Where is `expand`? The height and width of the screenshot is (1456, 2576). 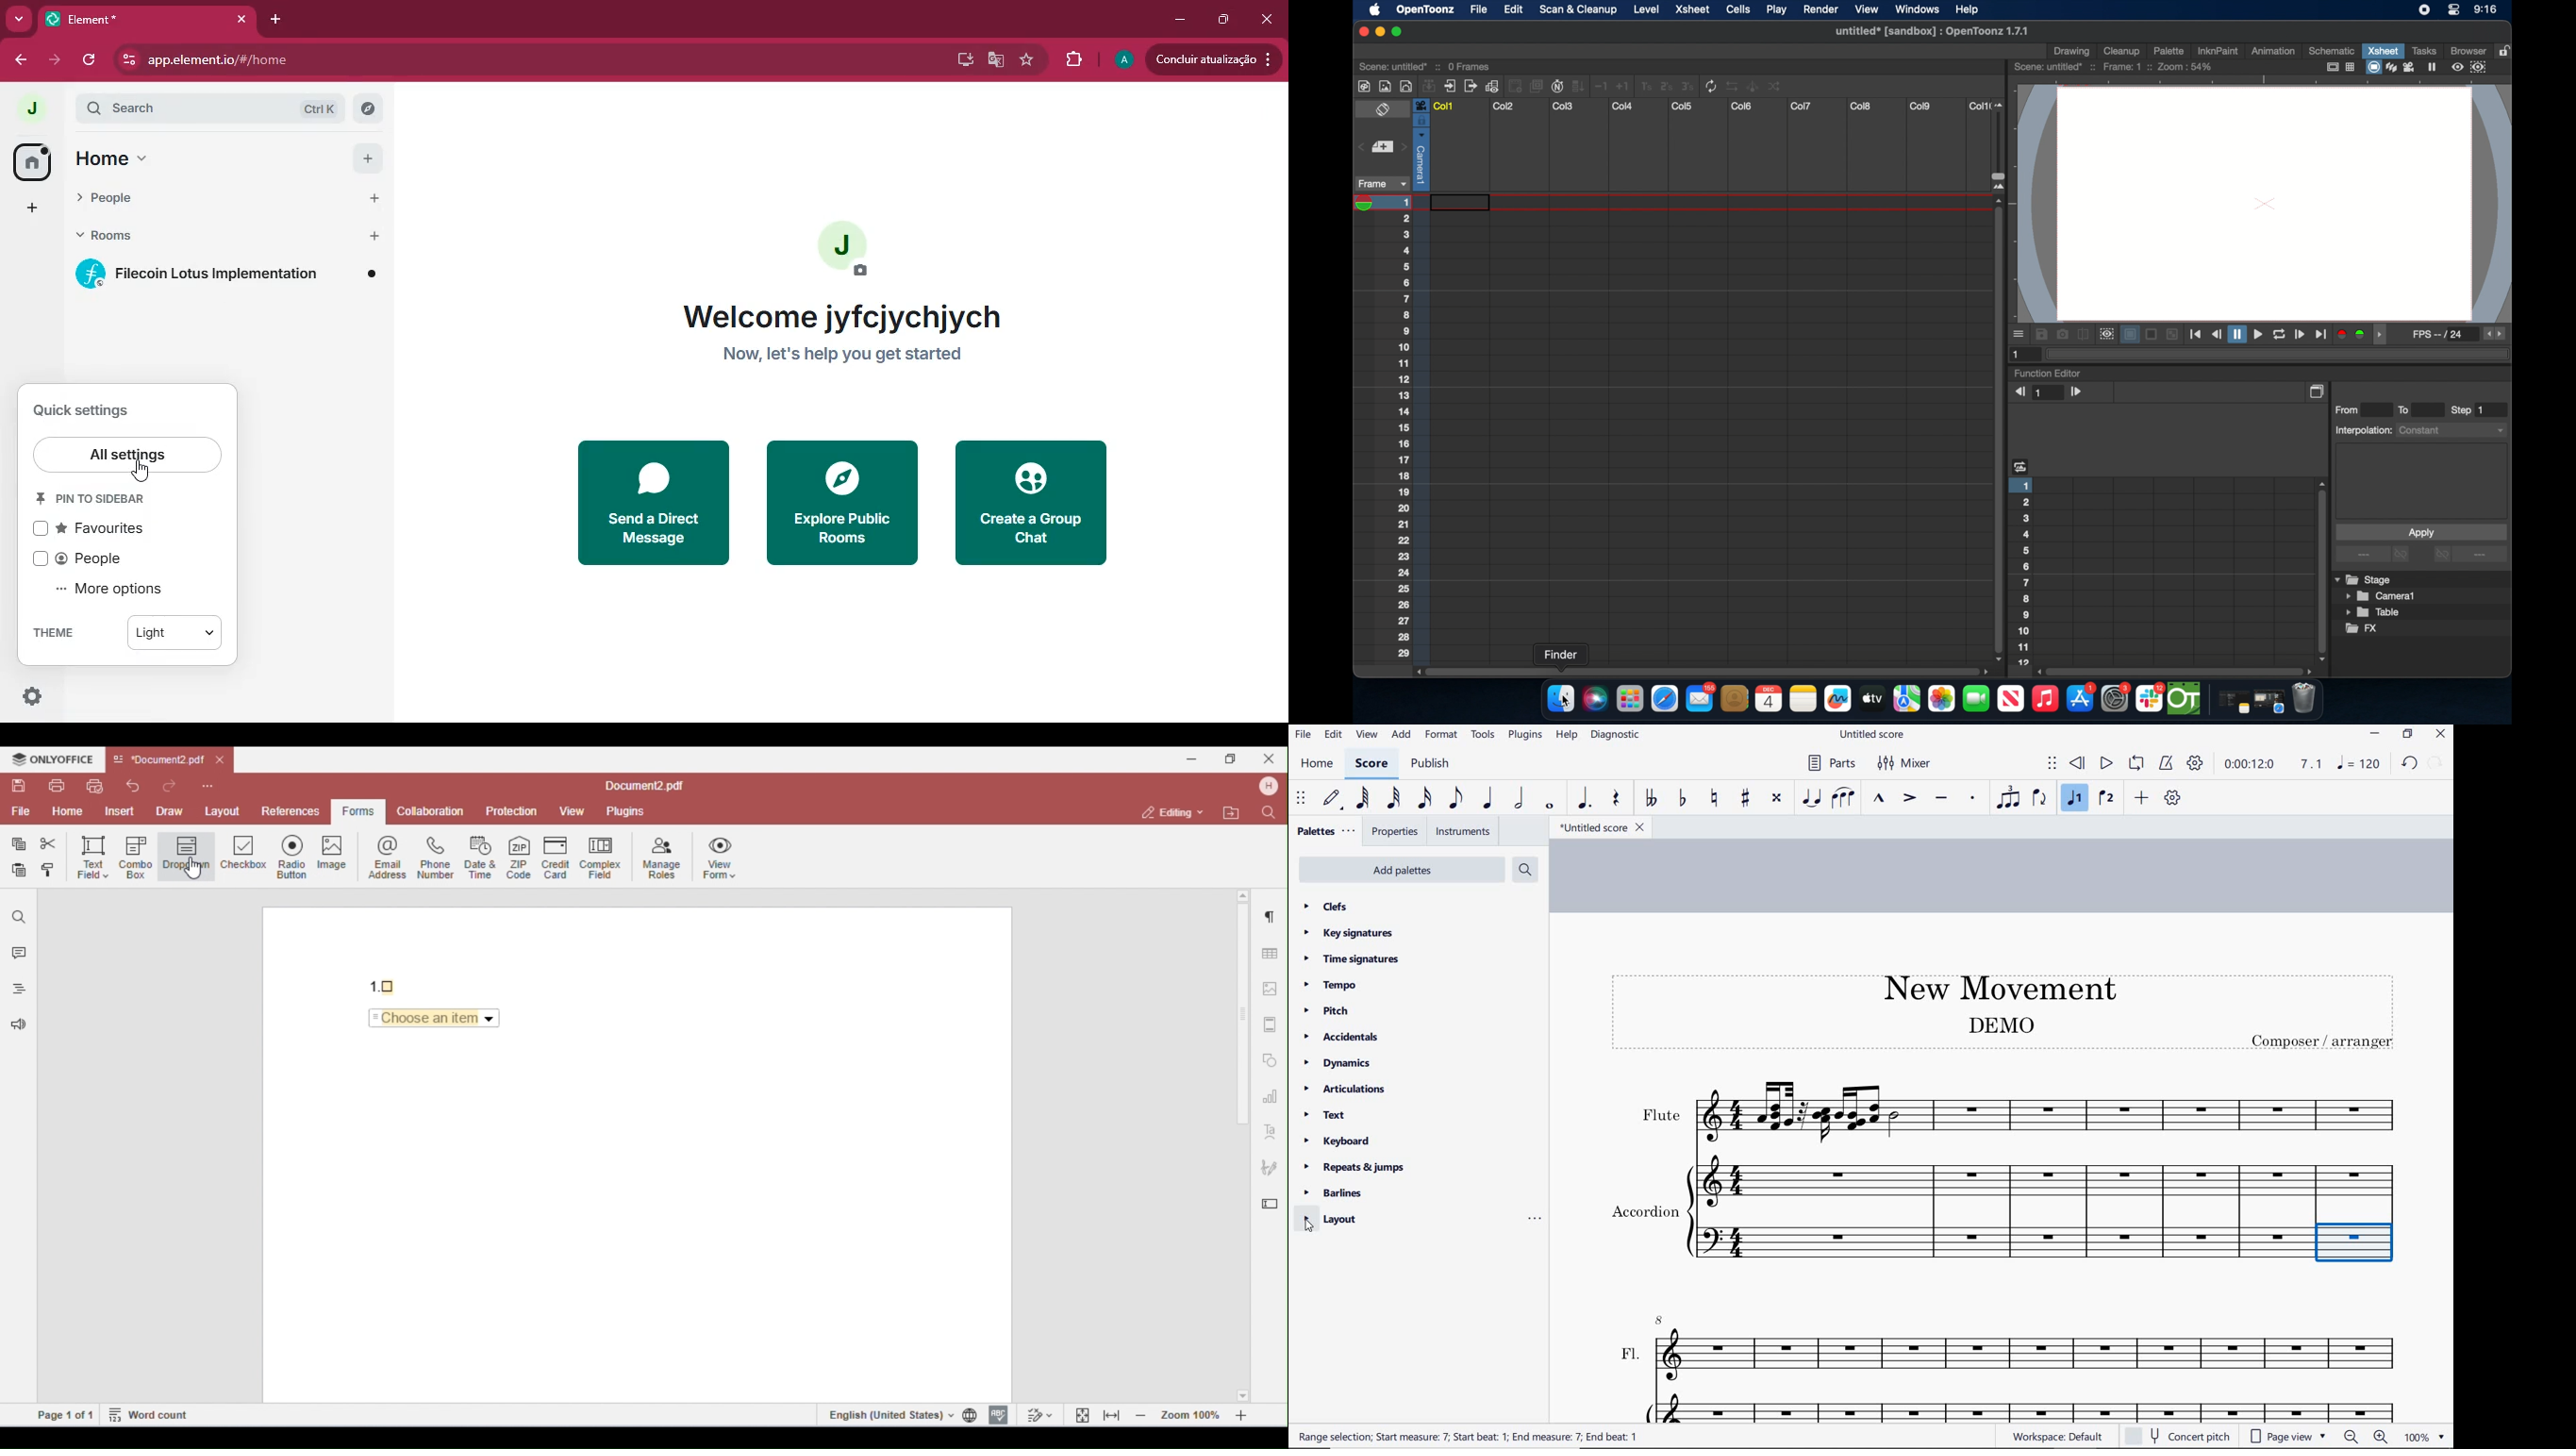 expand is located at coordinates (64, 110).